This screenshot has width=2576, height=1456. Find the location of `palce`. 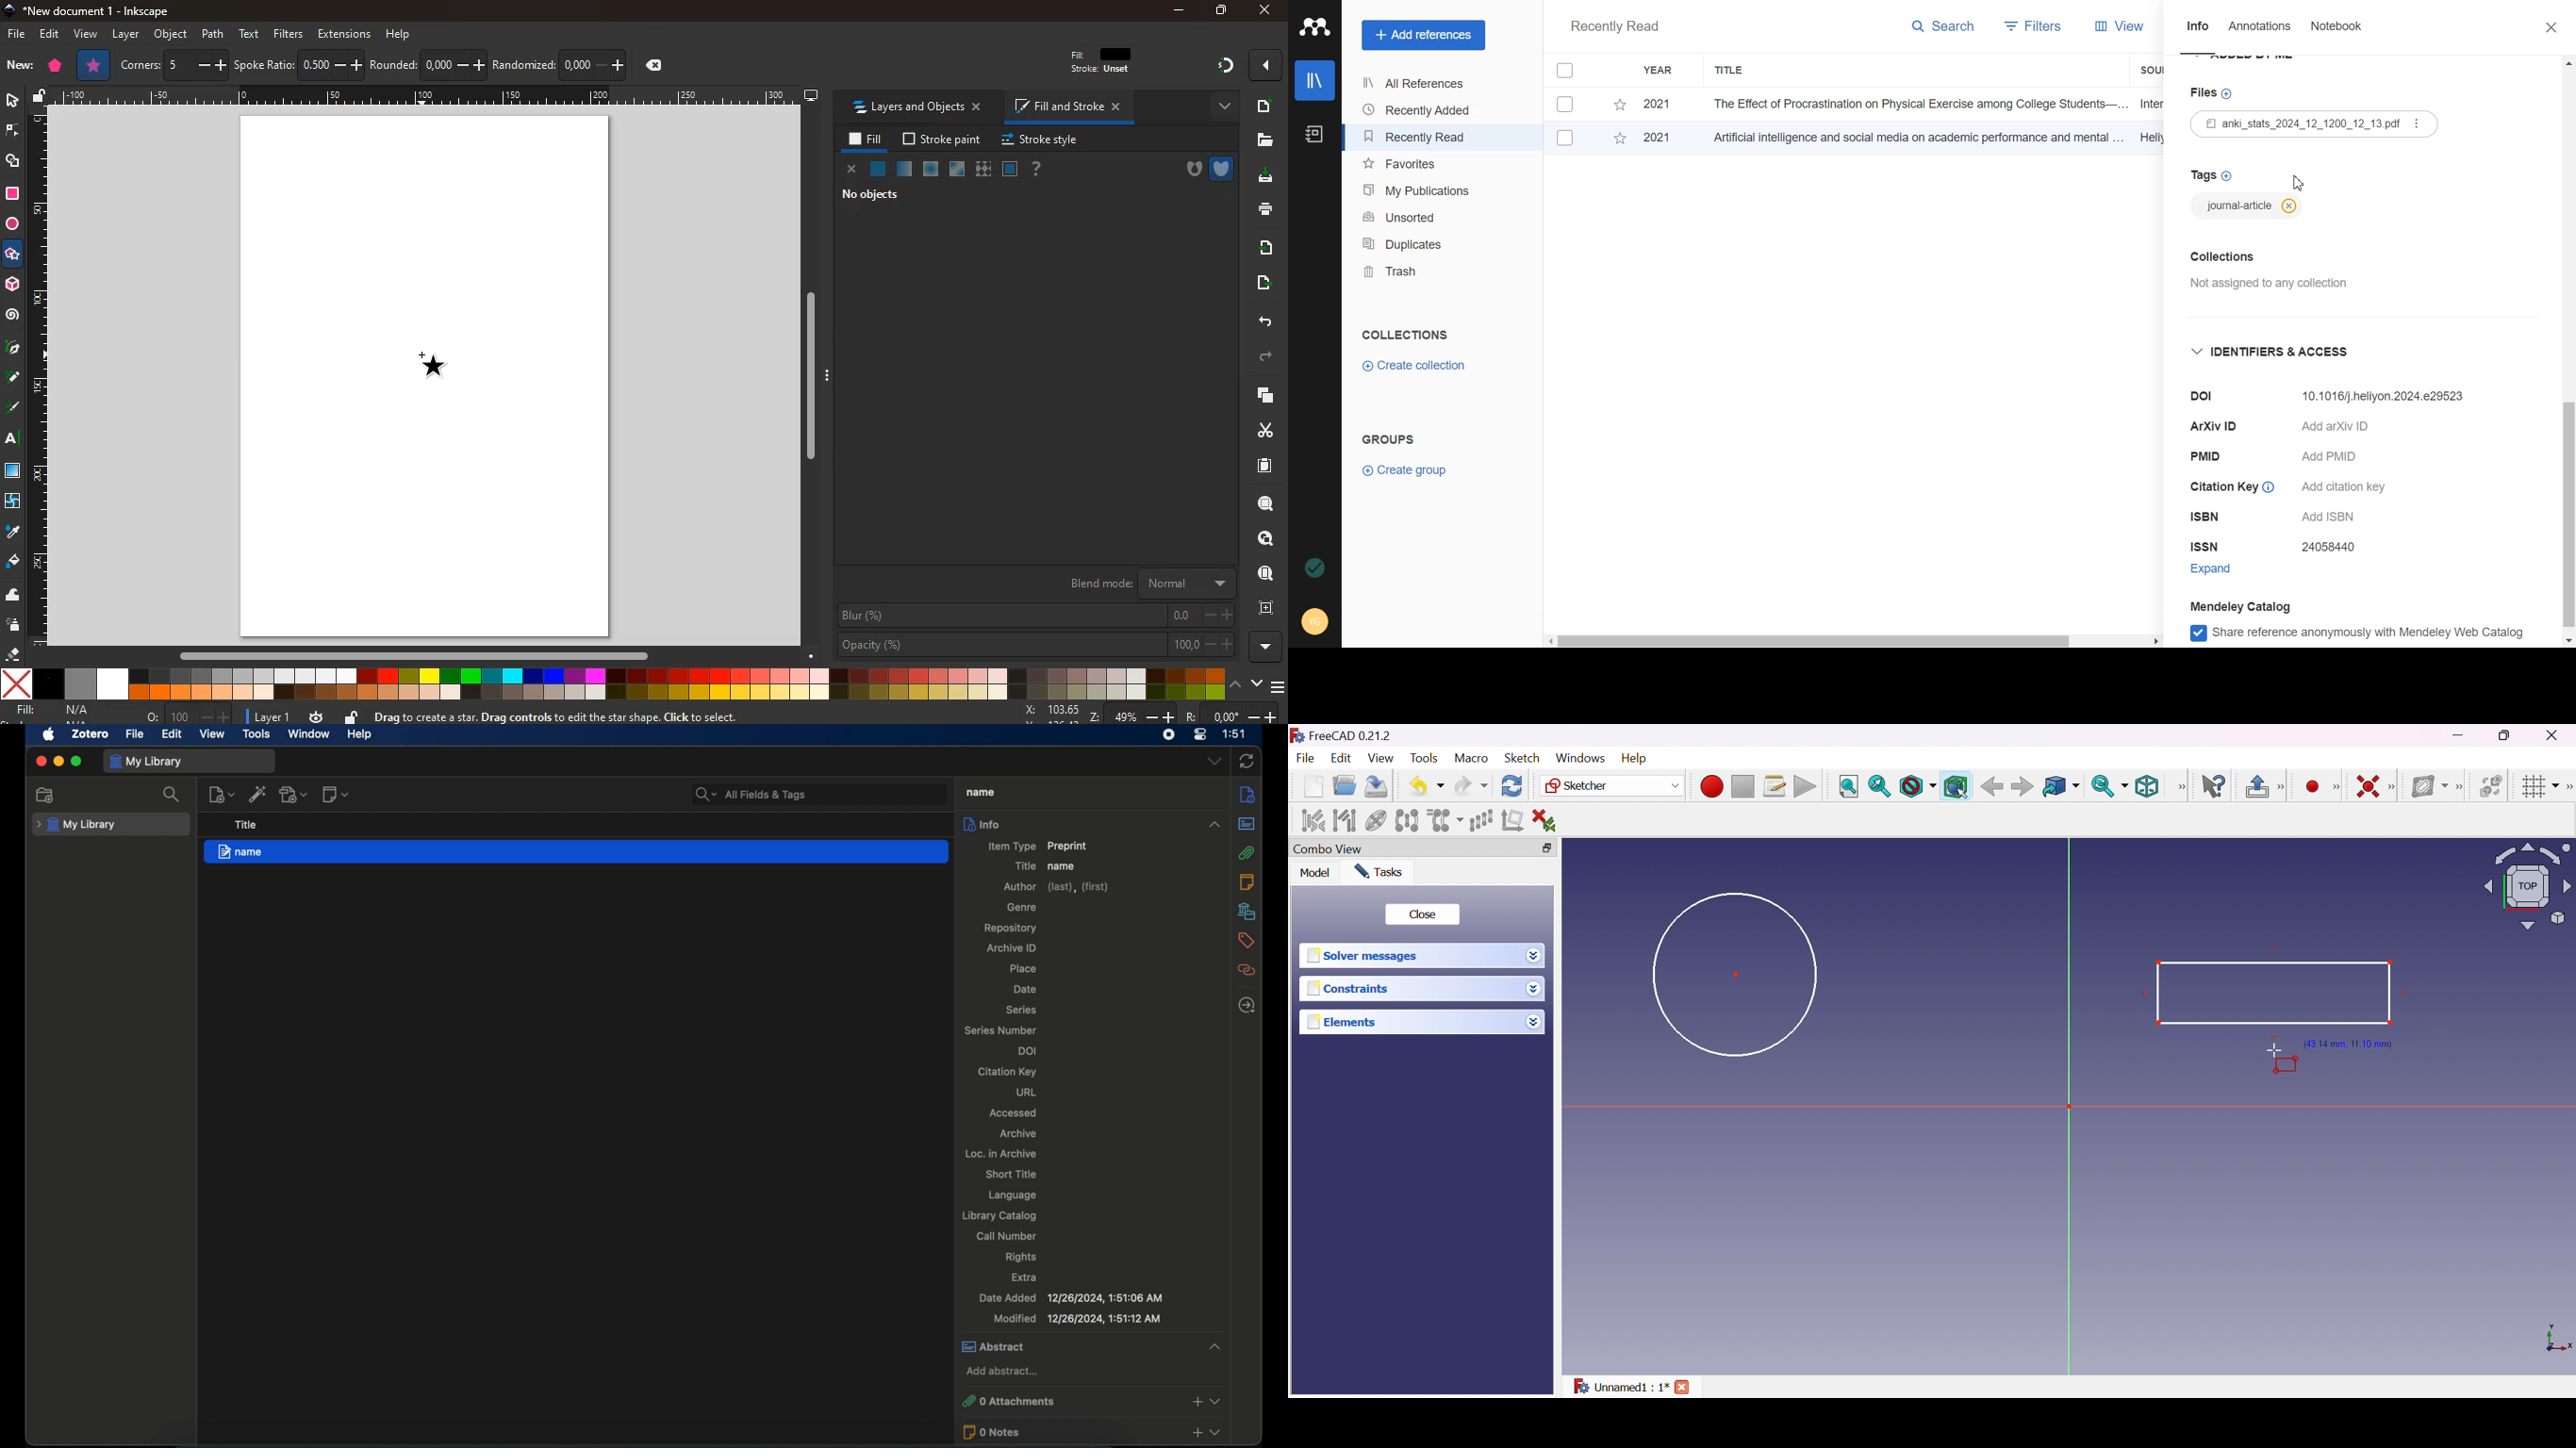

palce is located at coordinates (1025, 969).